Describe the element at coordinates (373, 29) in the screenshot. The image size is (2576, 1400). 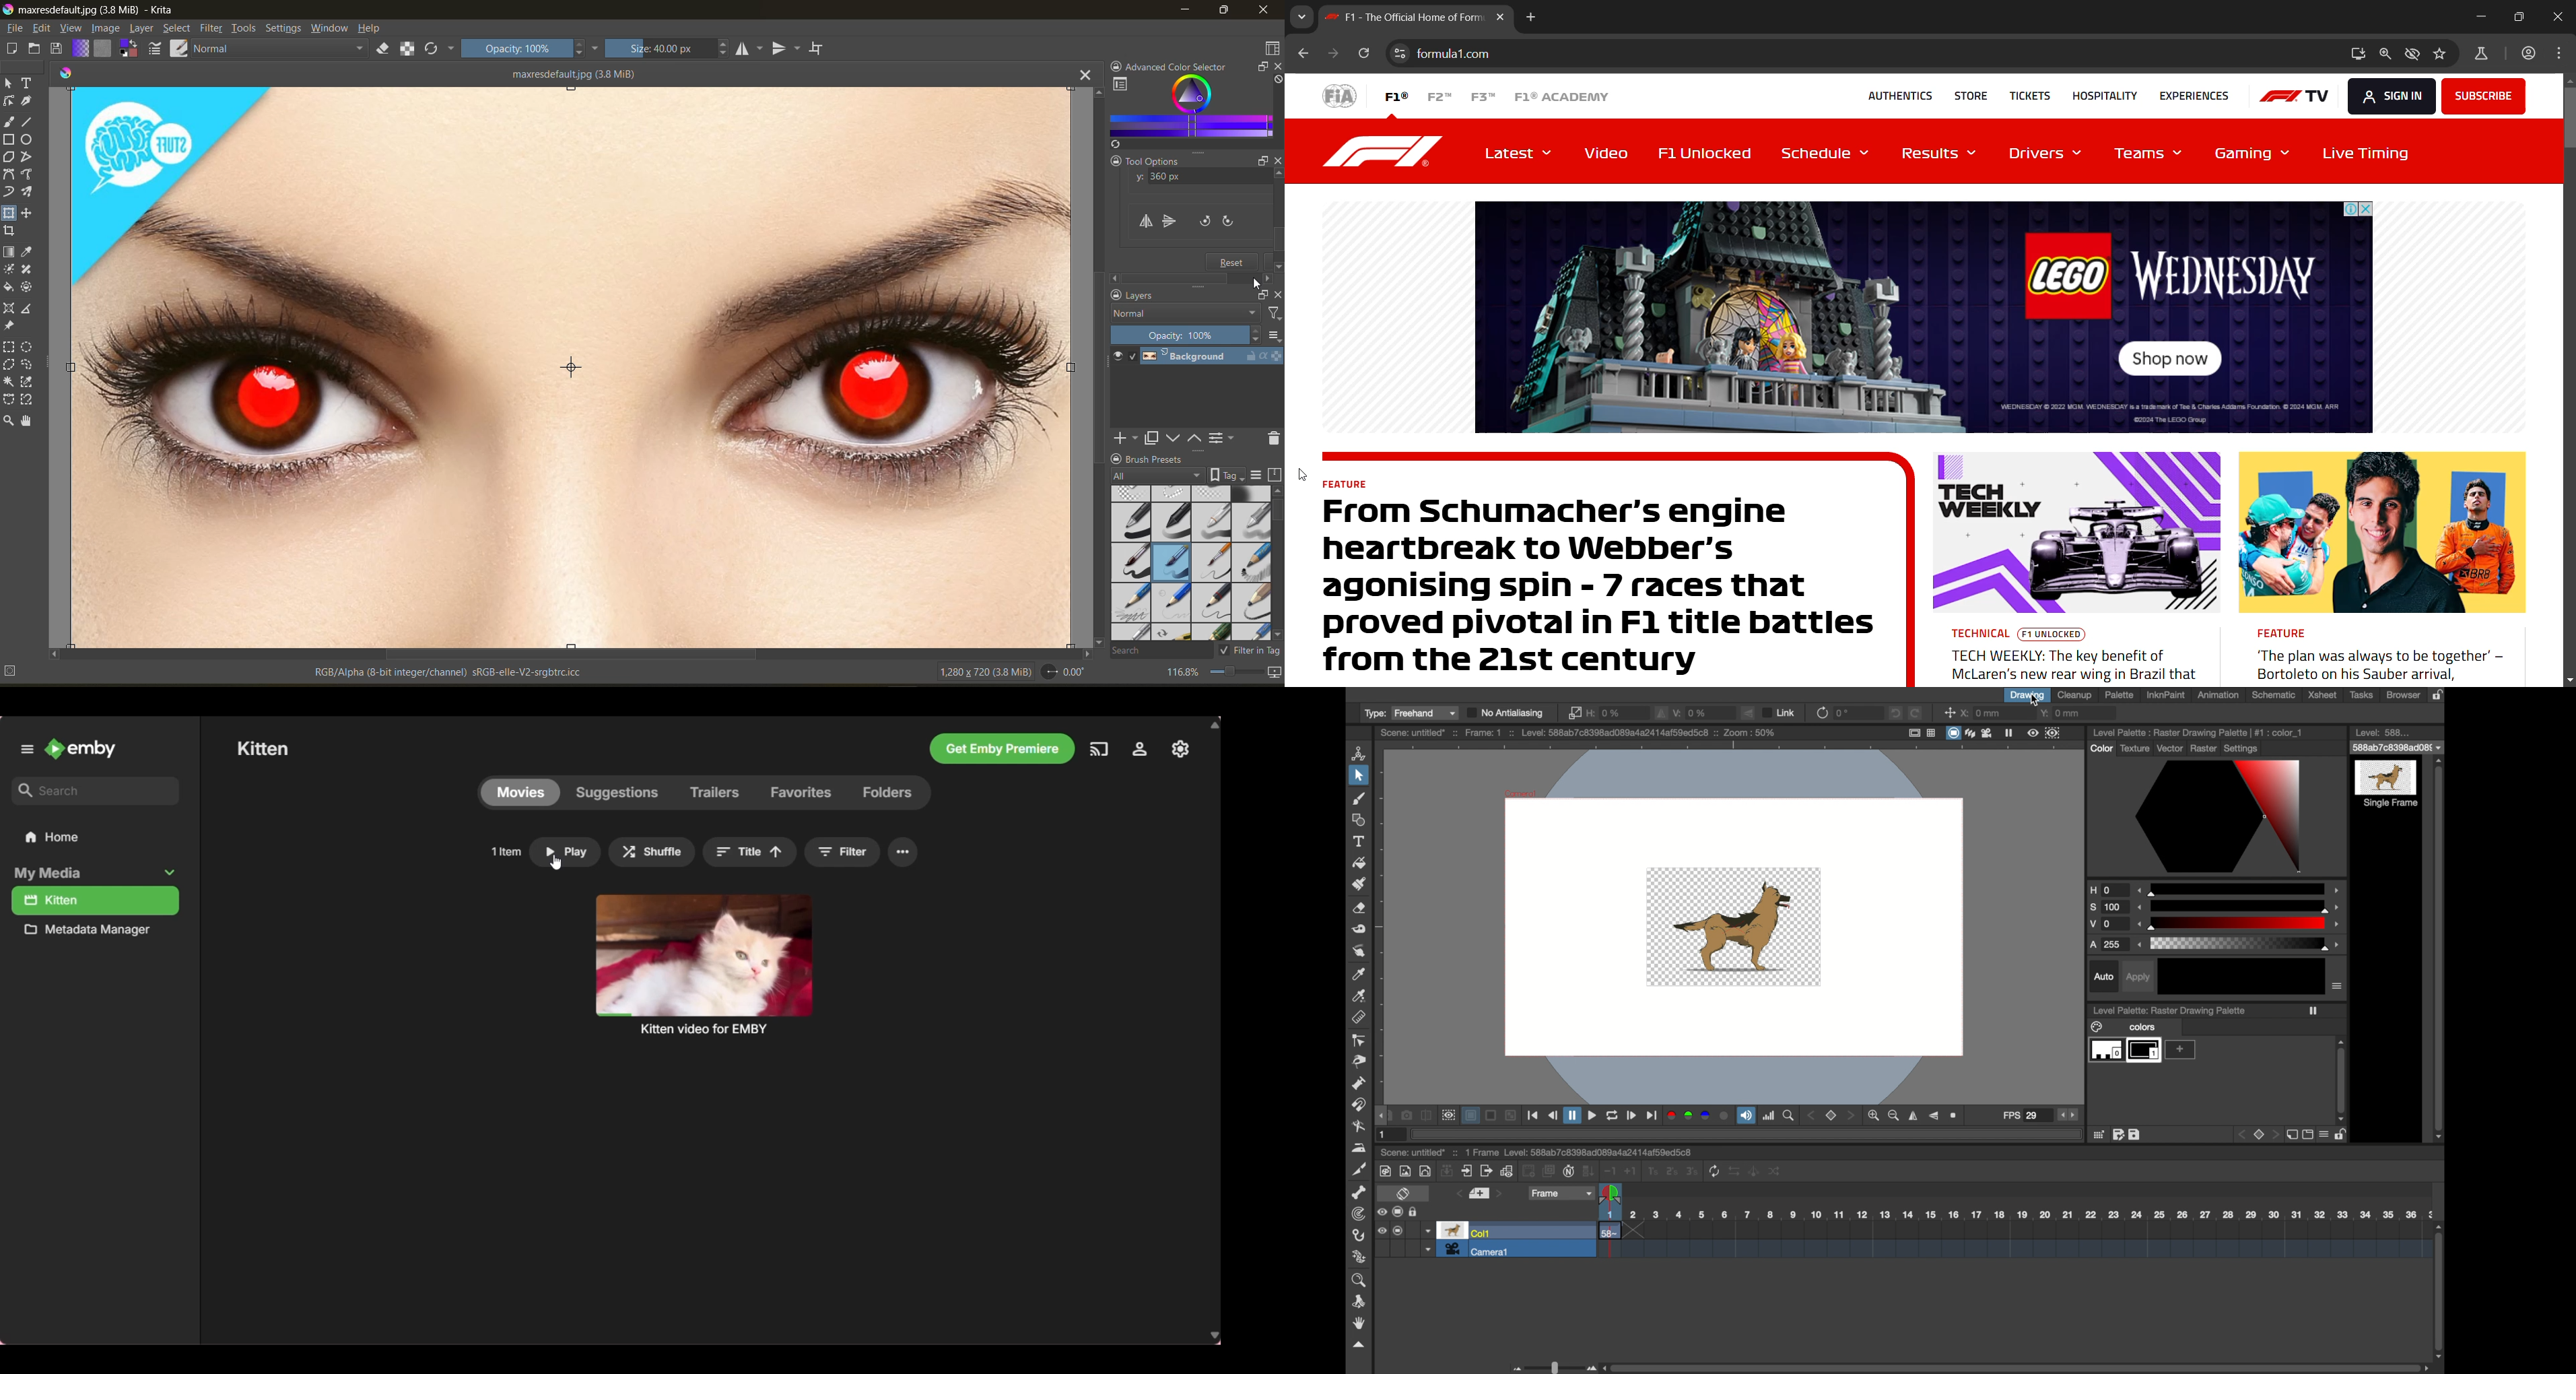
I see `help` at that location.